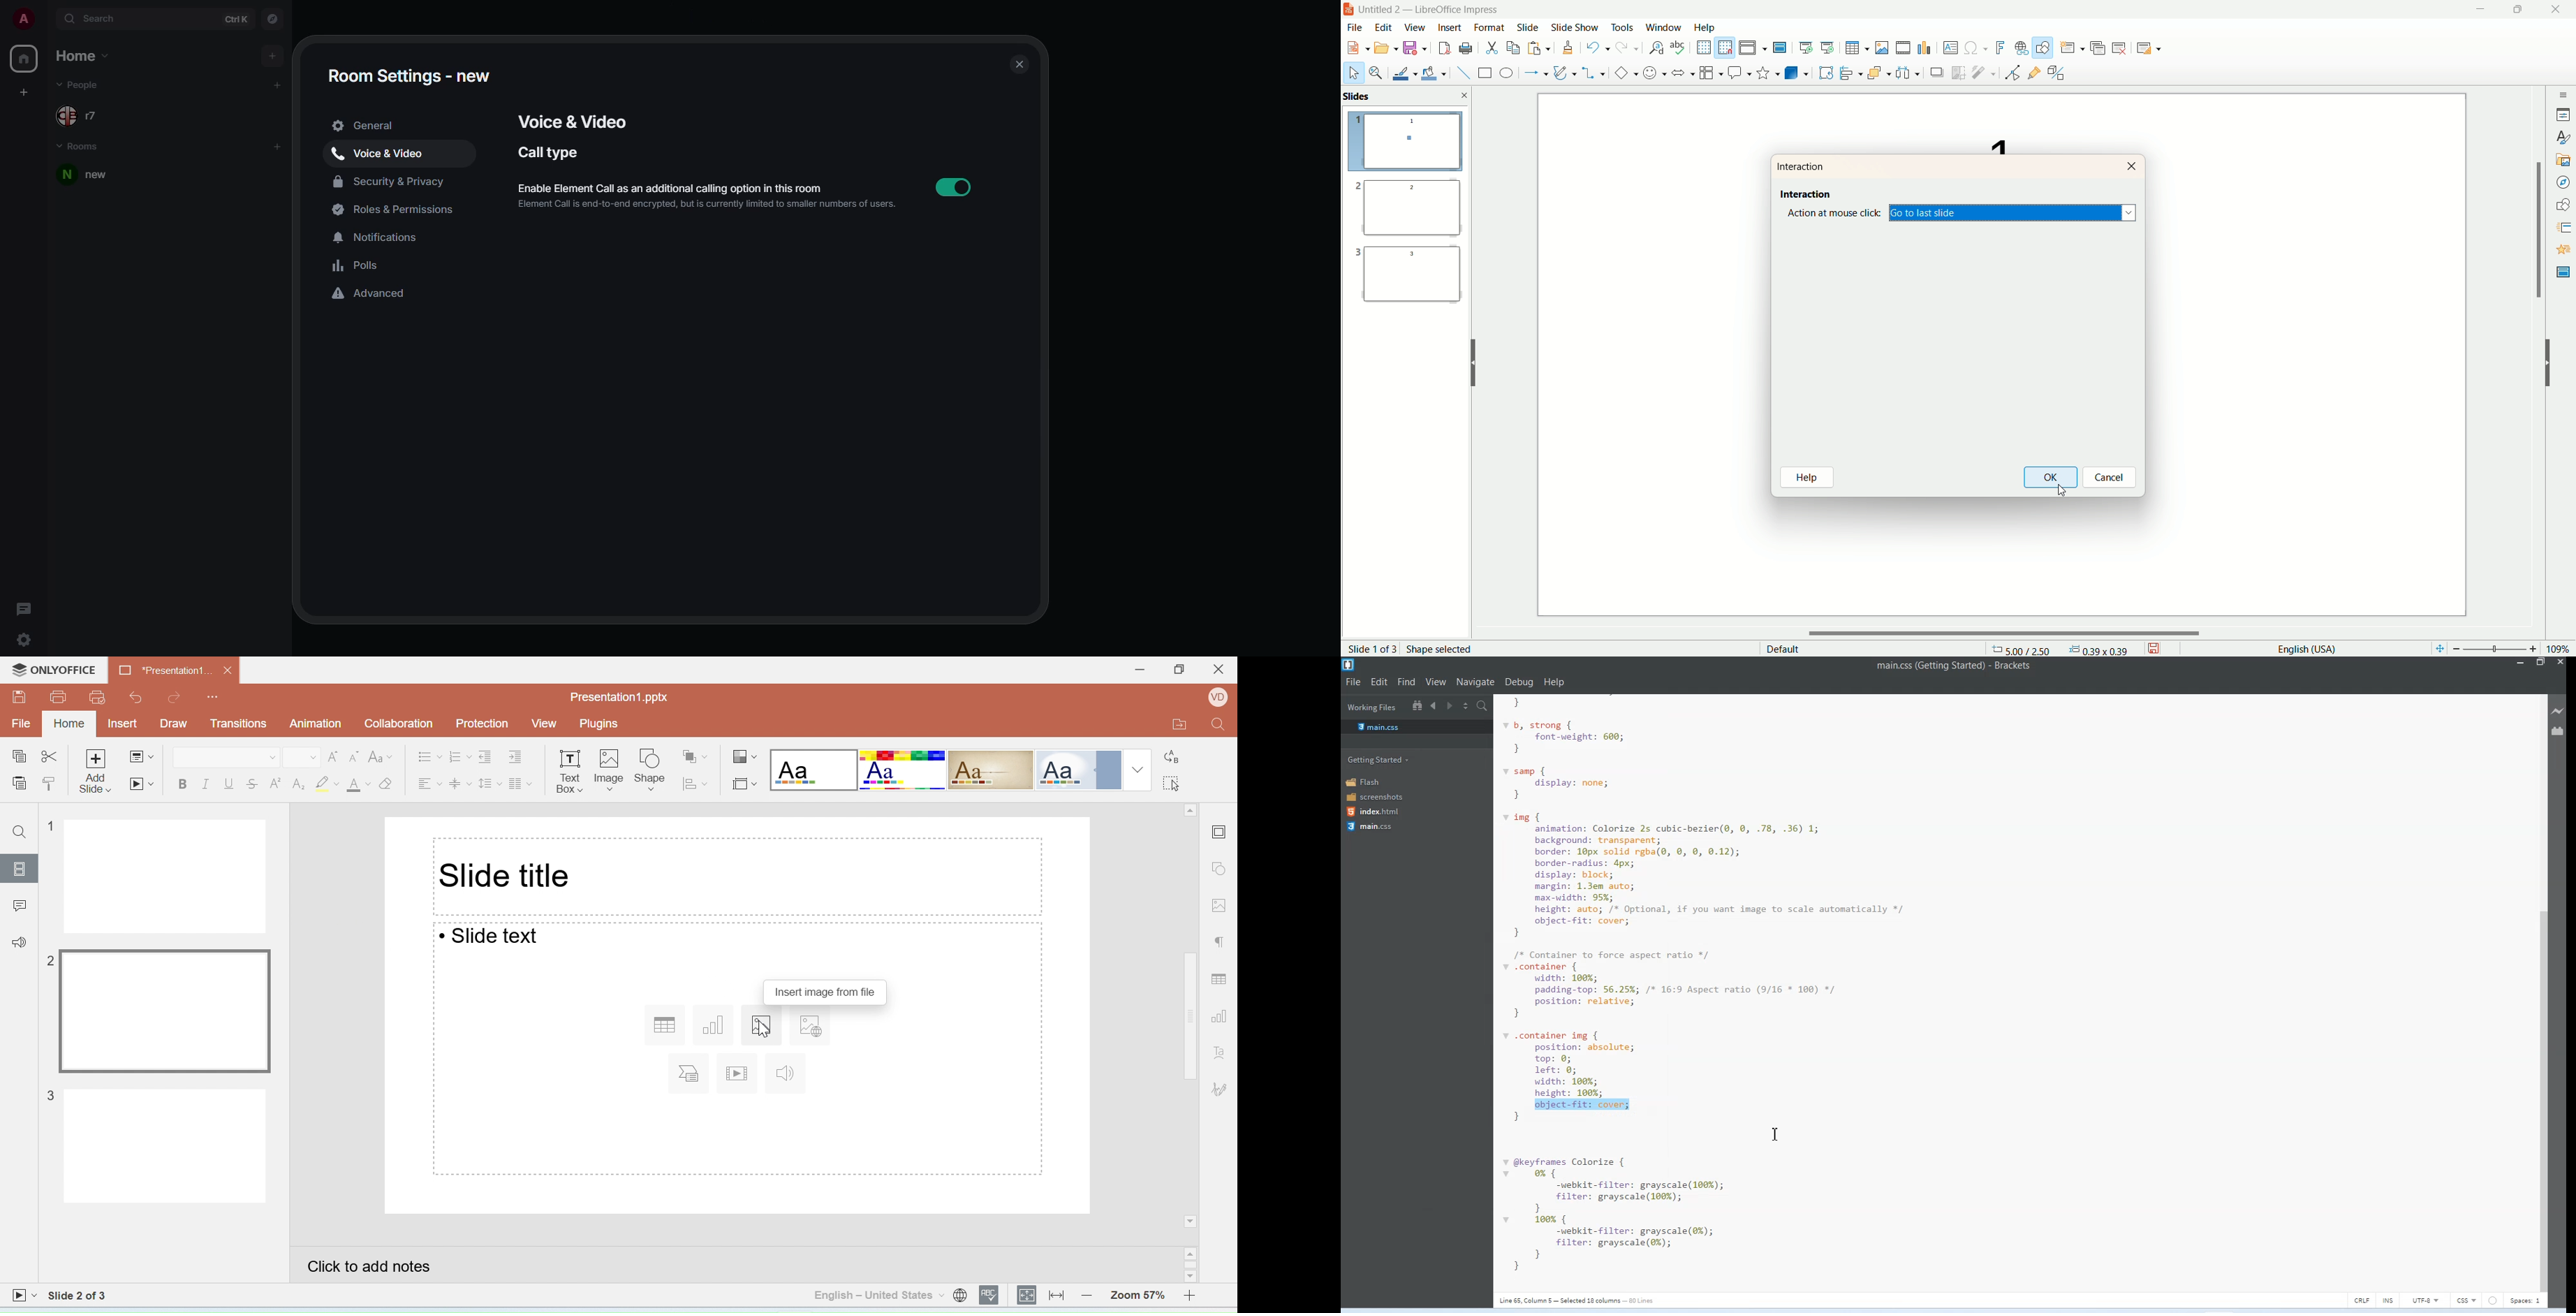 Image resolution: width=2576 pixels, height=1316 pixels. I want to click on Protection, so click(486, 724).